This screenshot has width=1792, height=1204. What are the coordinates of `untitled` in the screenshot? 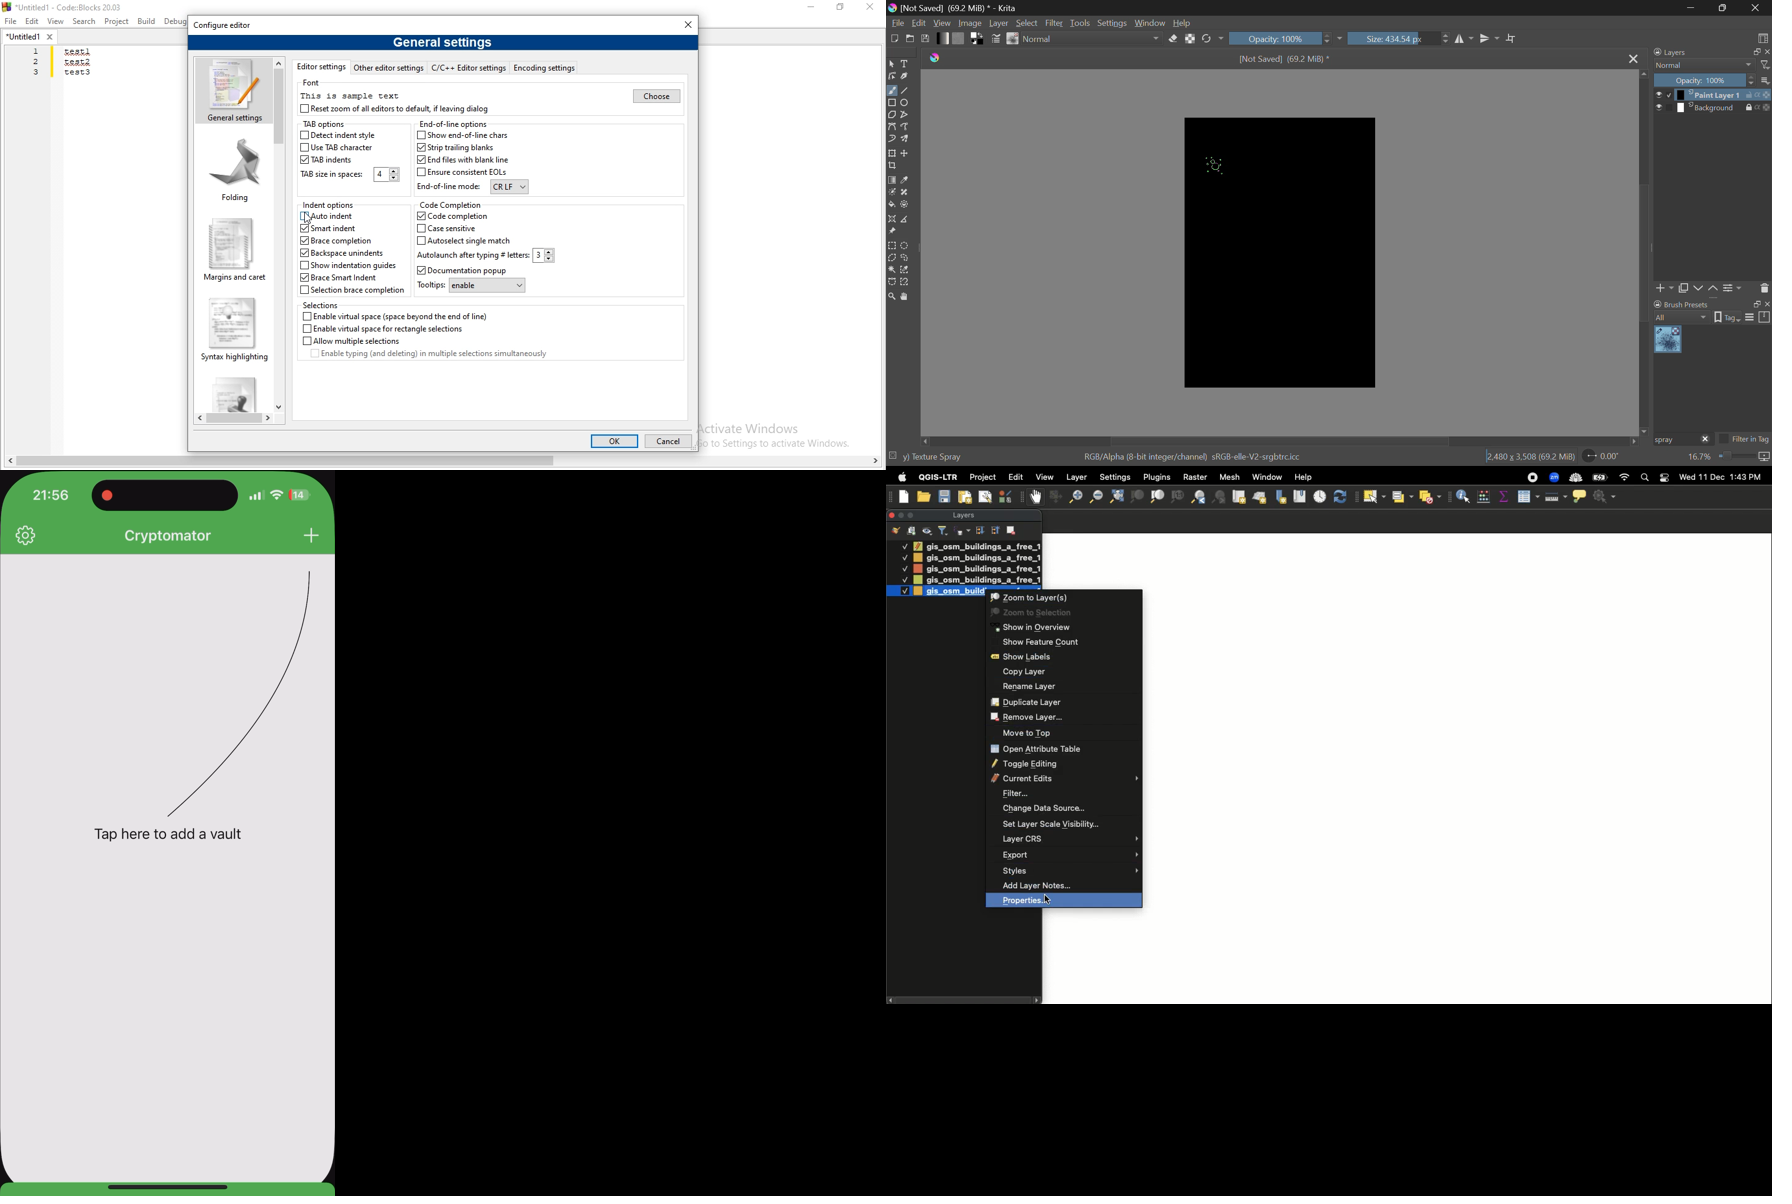 It's located at (30, 36).